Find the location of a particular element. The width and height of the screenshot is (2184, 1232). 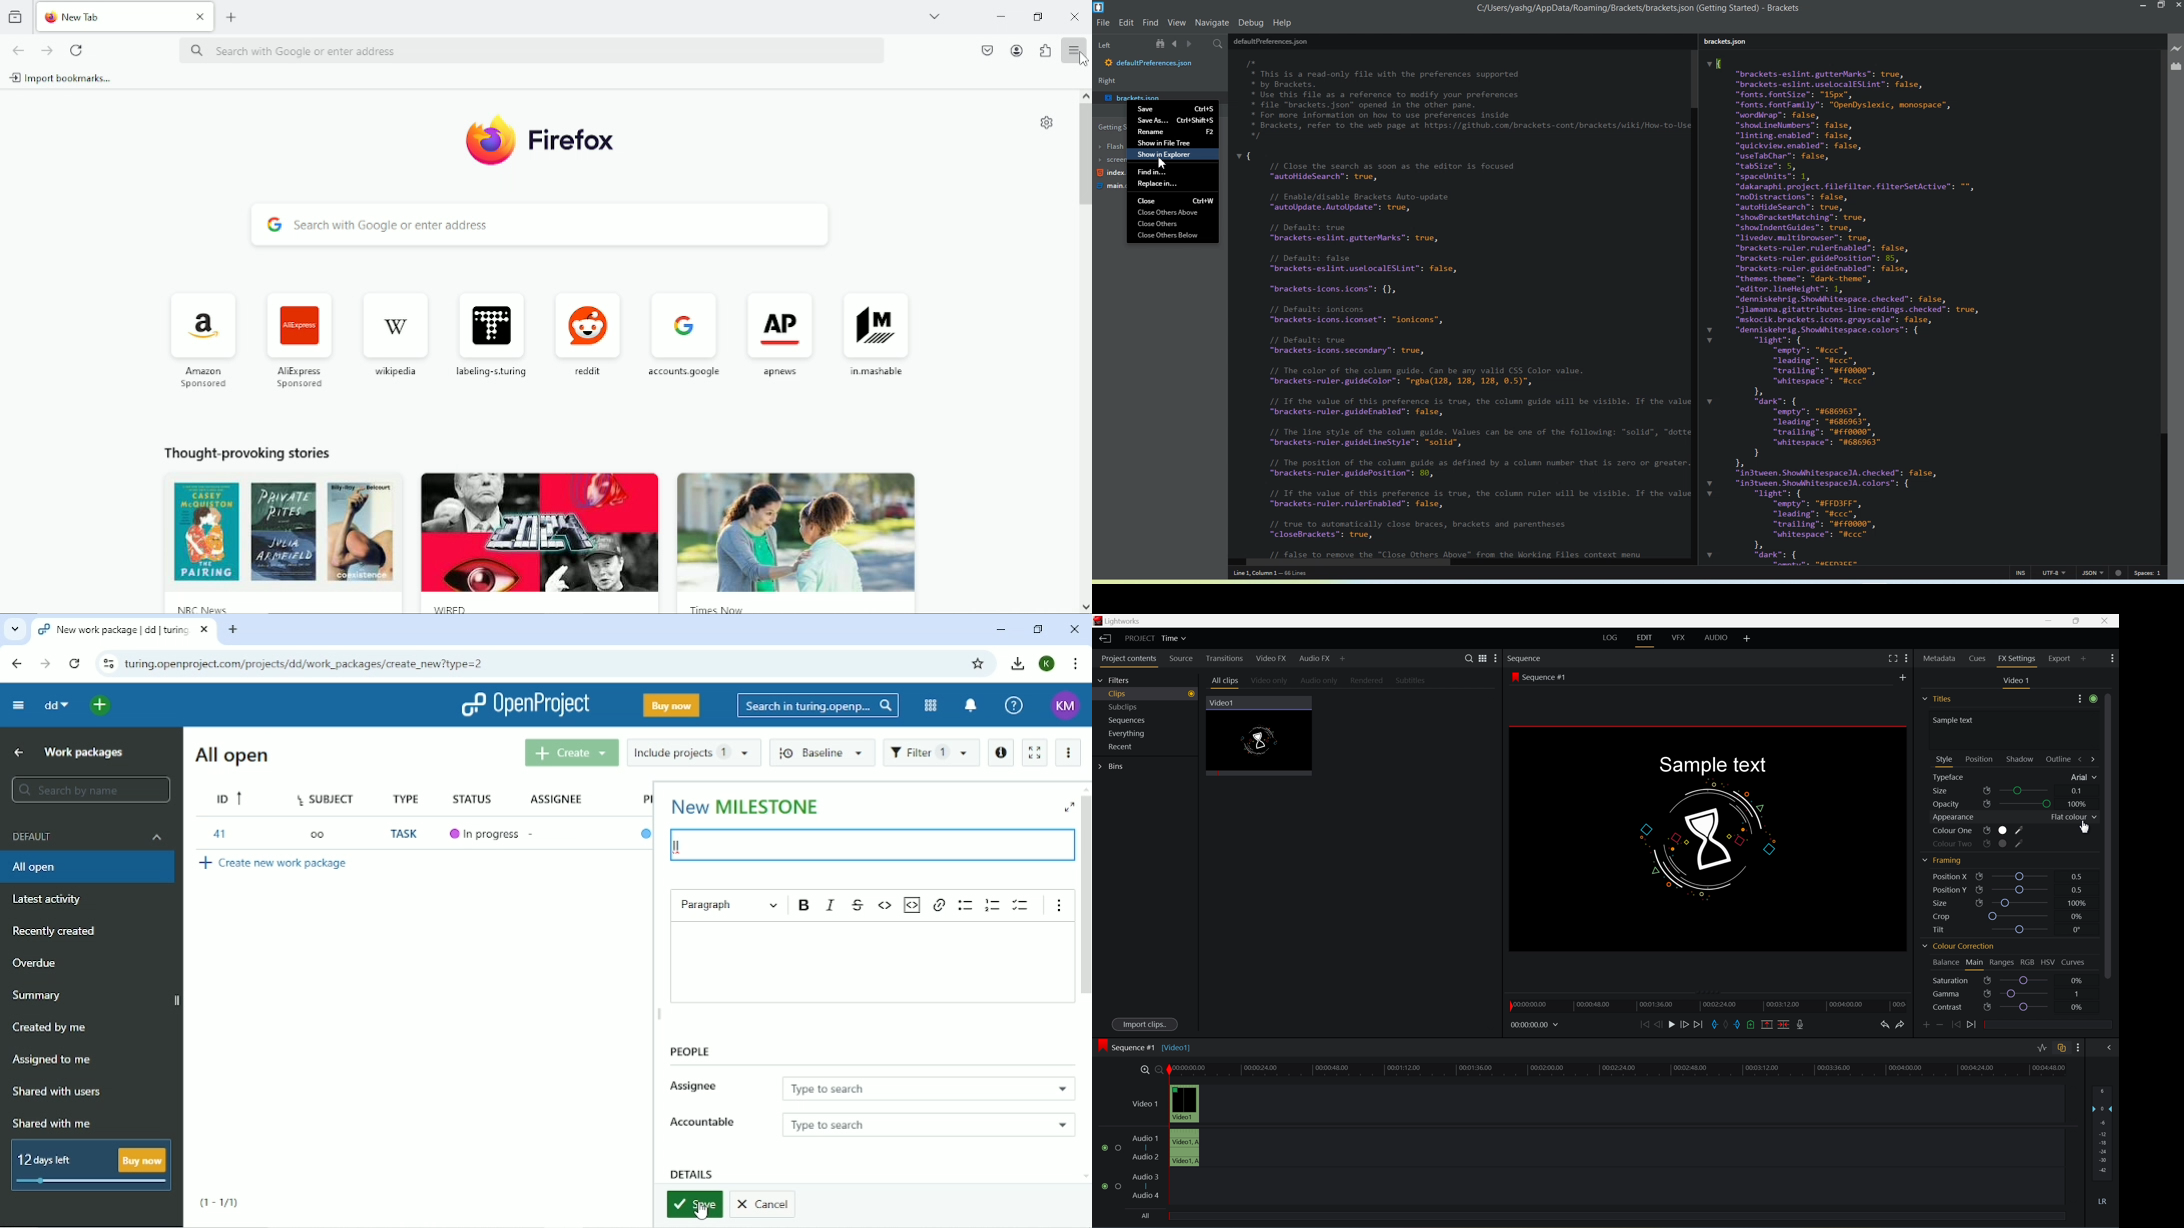

tilt is located at coordinates (1944, 929).